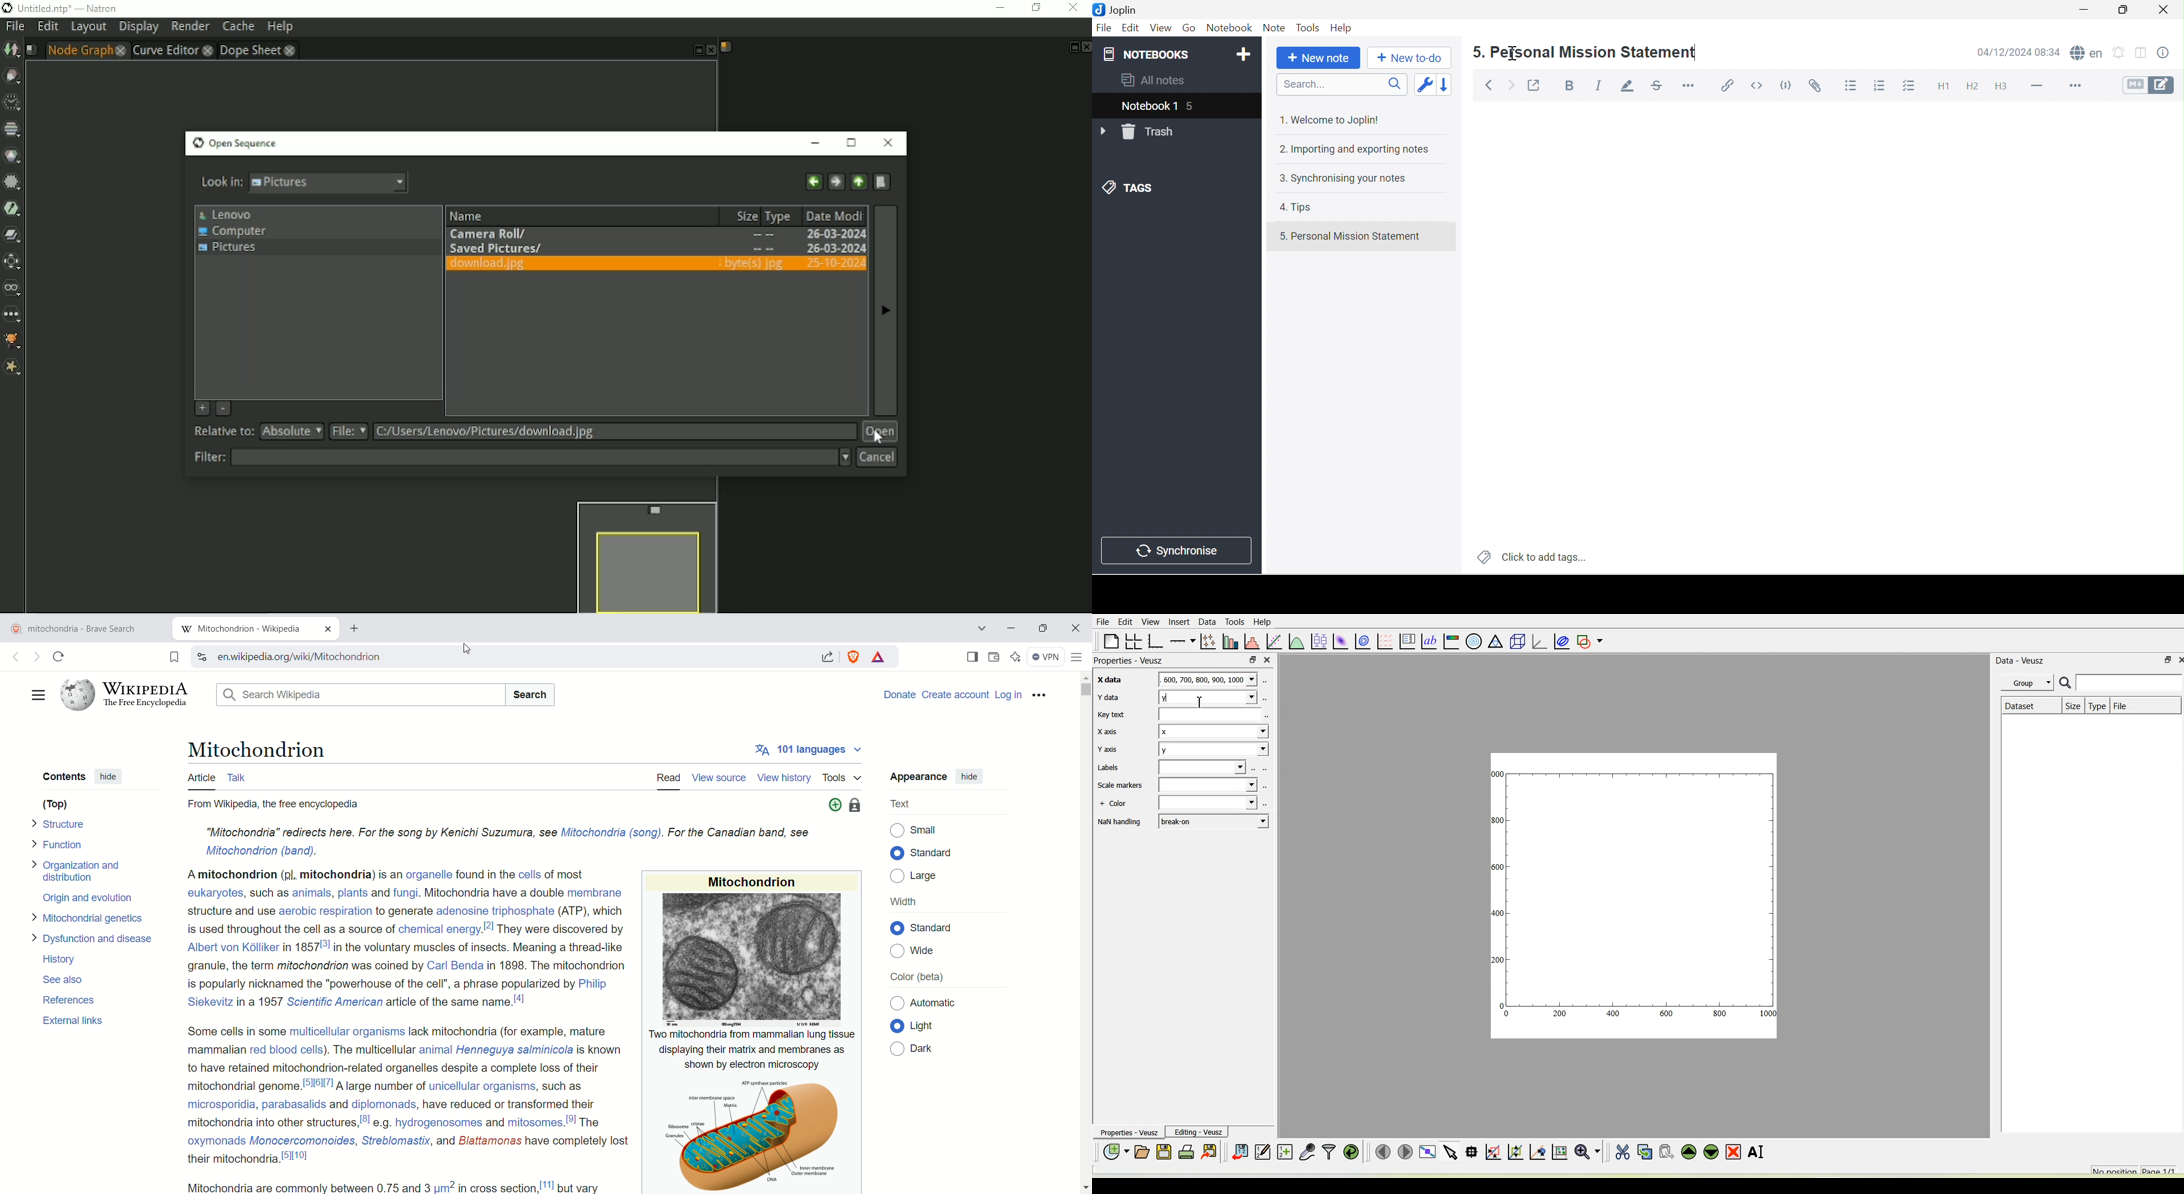 Image resolution: width=2184 pixels, height=1204 pixels. What do you see at coordinates (1855, 88) in the screenshot?
I see `Bulleted list` at bounding box center [1855, 88].